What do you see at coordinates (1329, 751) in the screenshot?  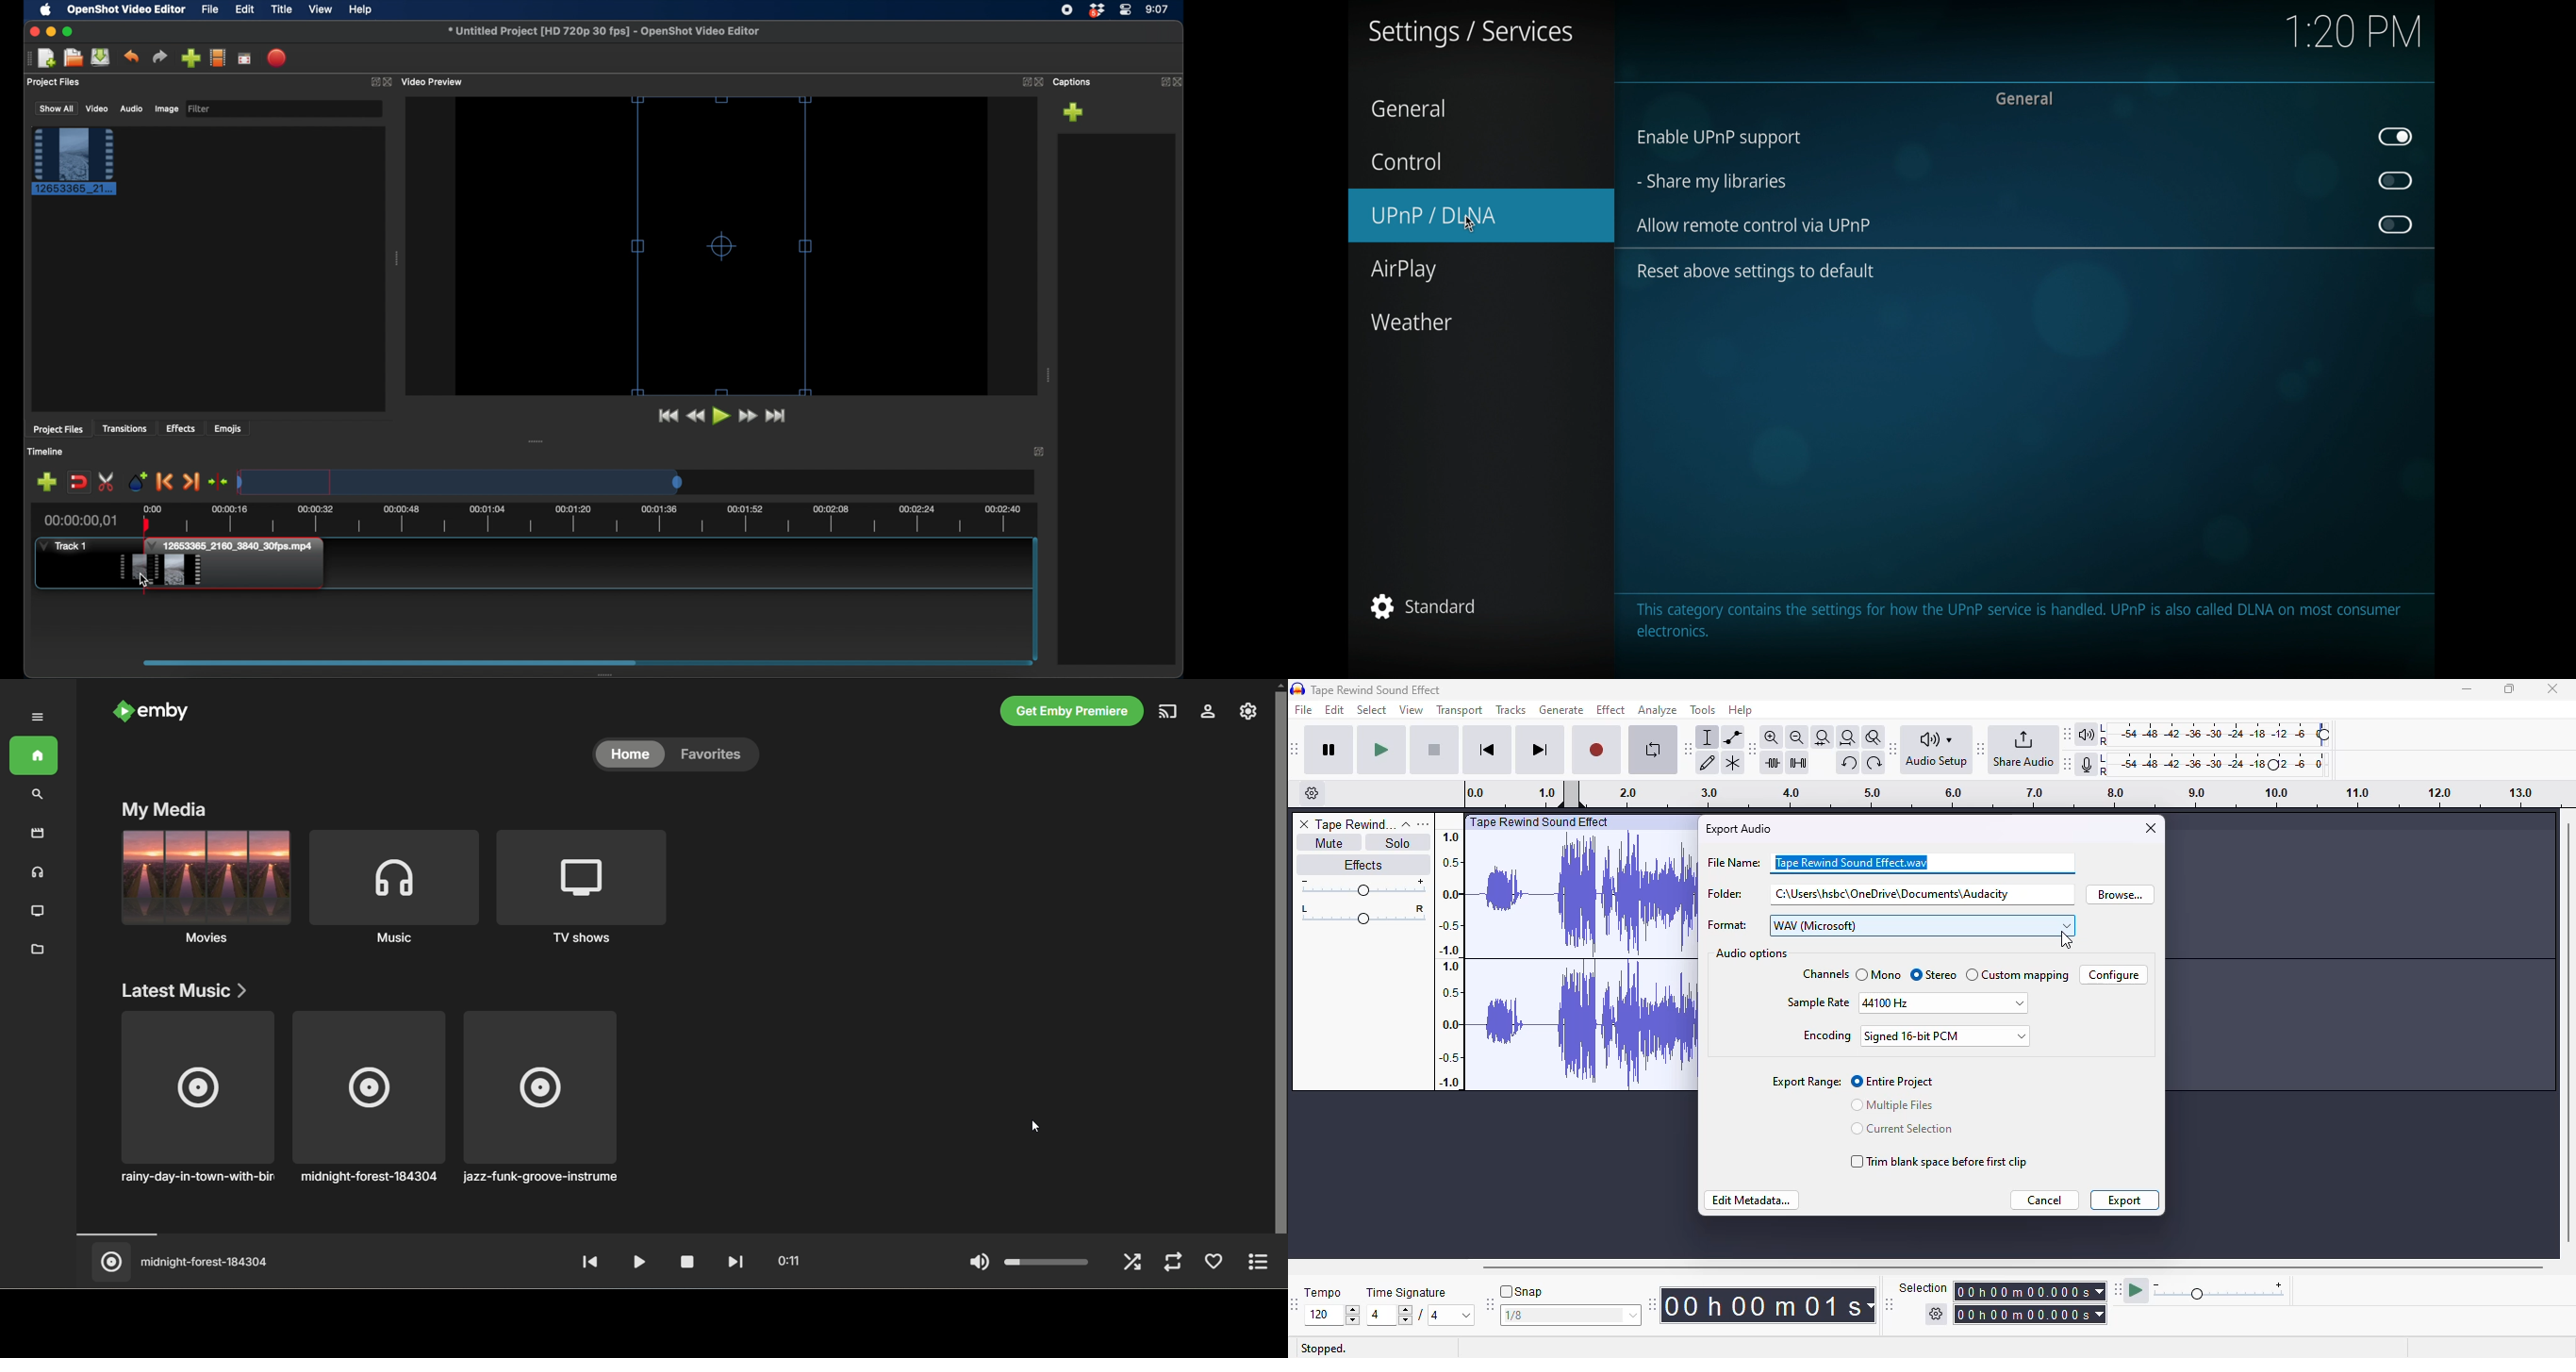 I see `pause` at bounding box center [1329, 751].